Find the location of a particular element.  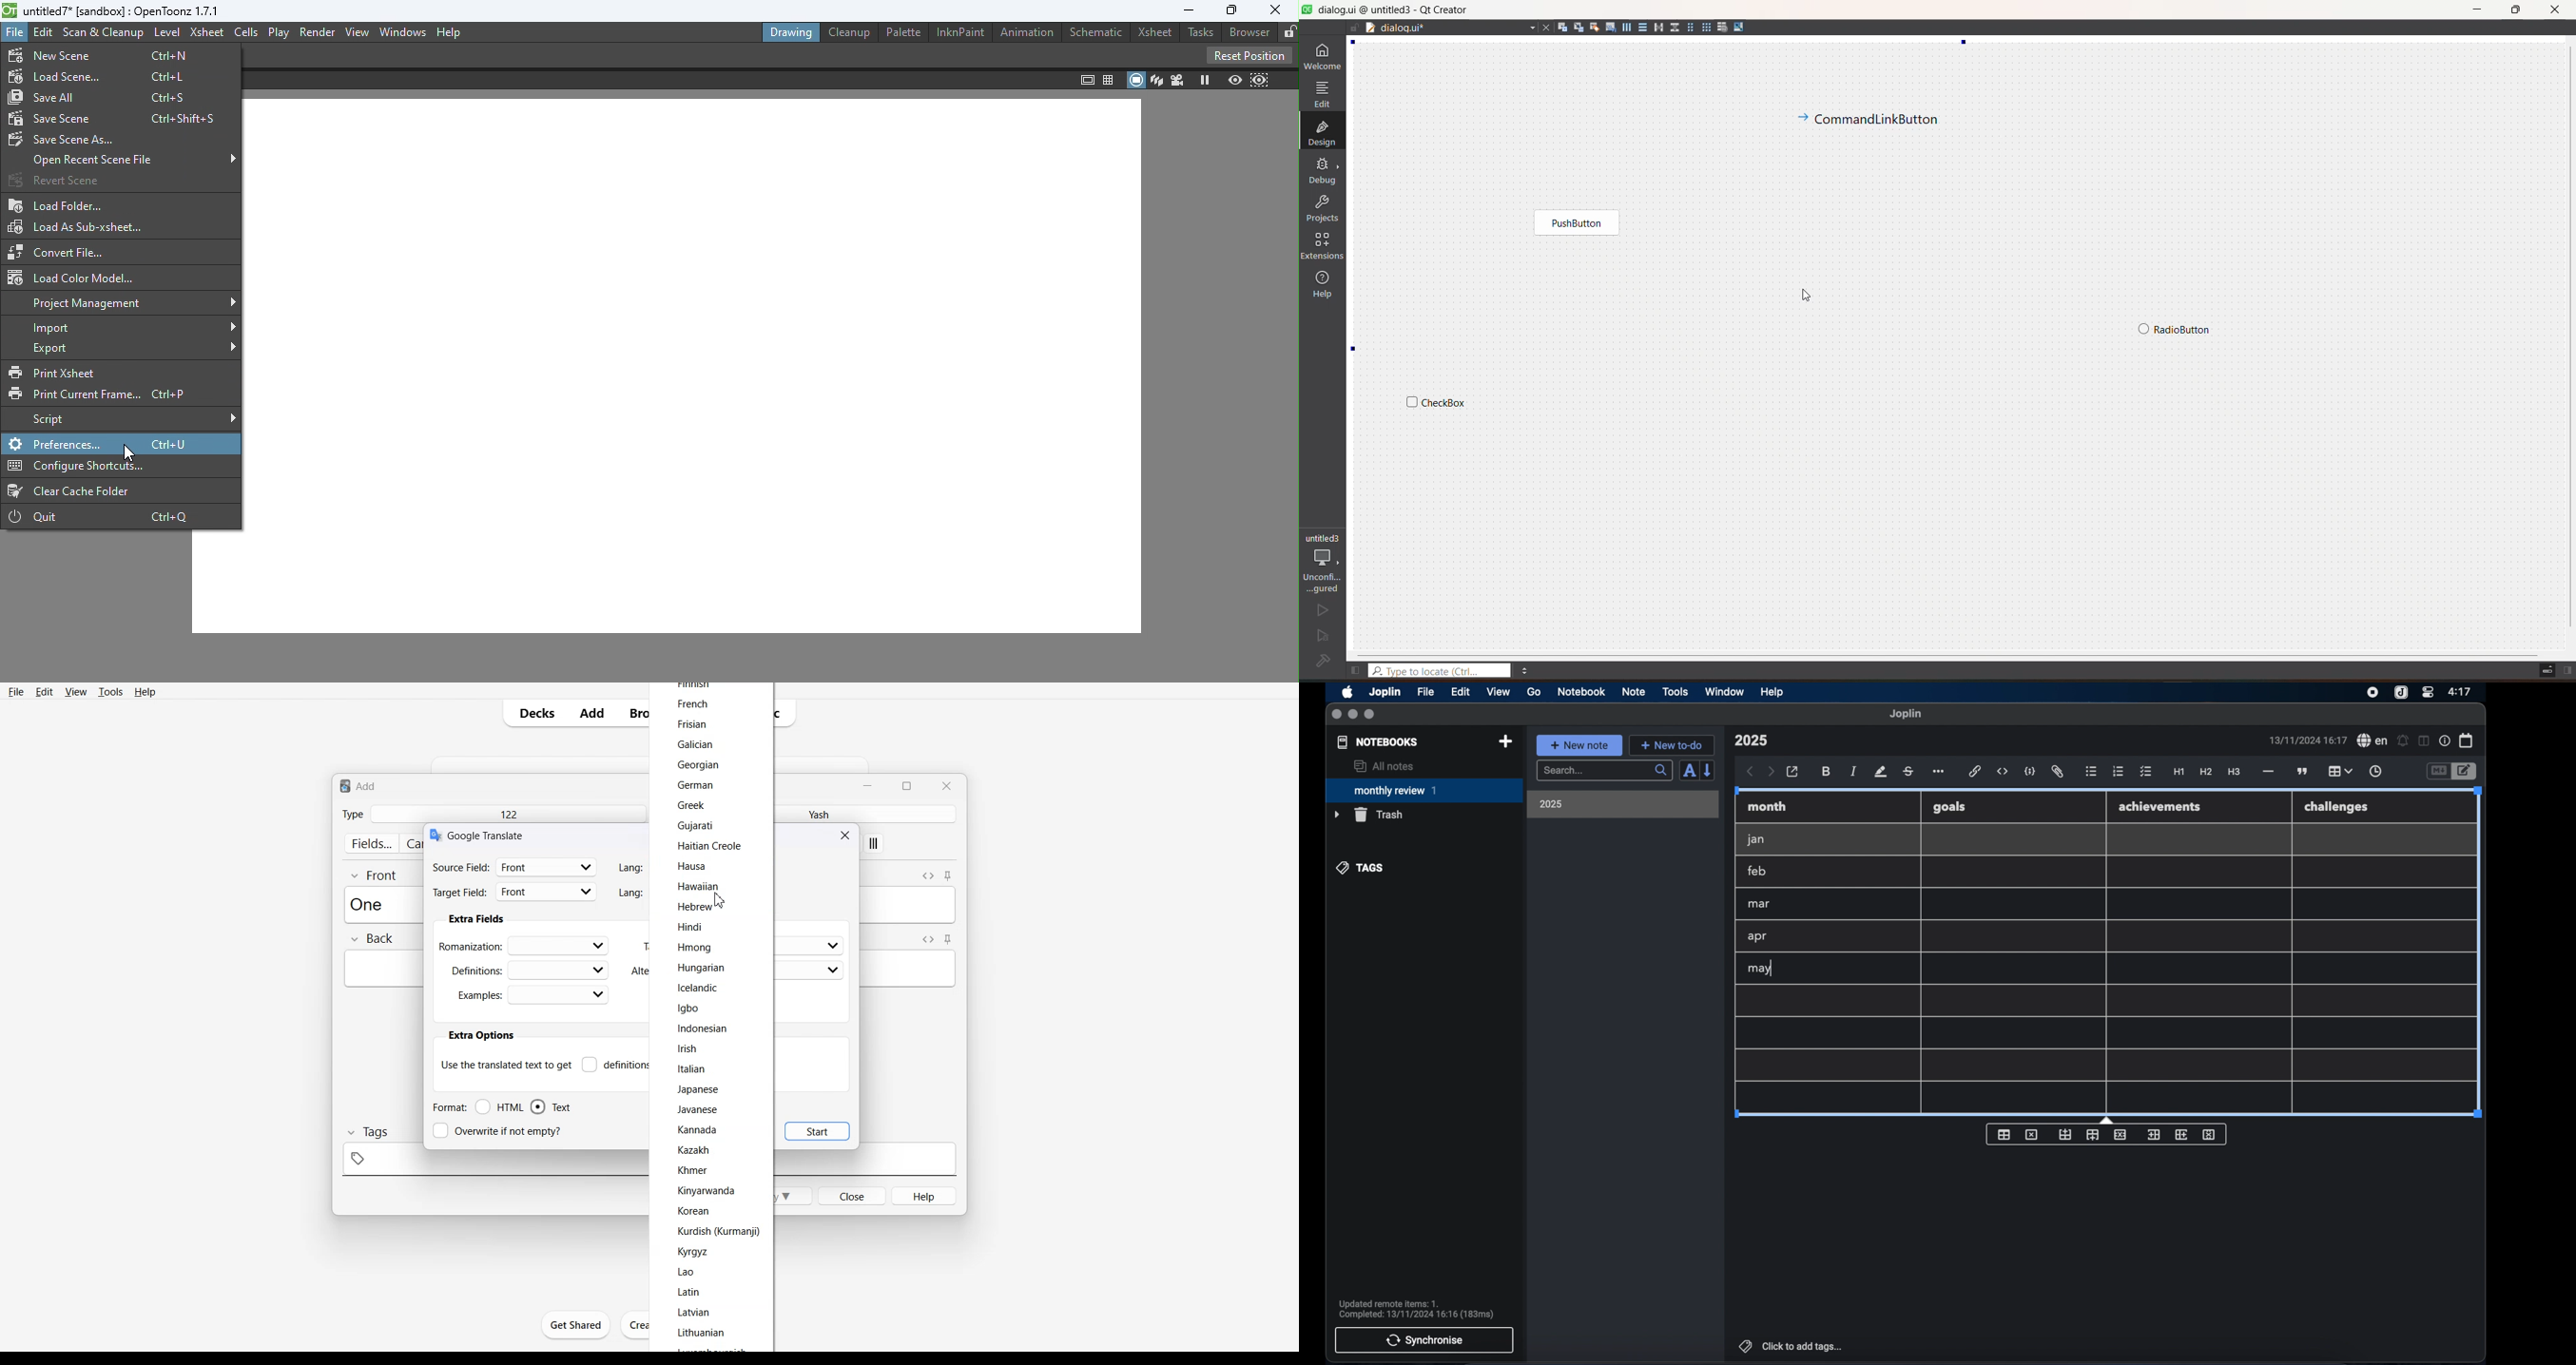

bulleted list is located at coordinates (2091, 772).